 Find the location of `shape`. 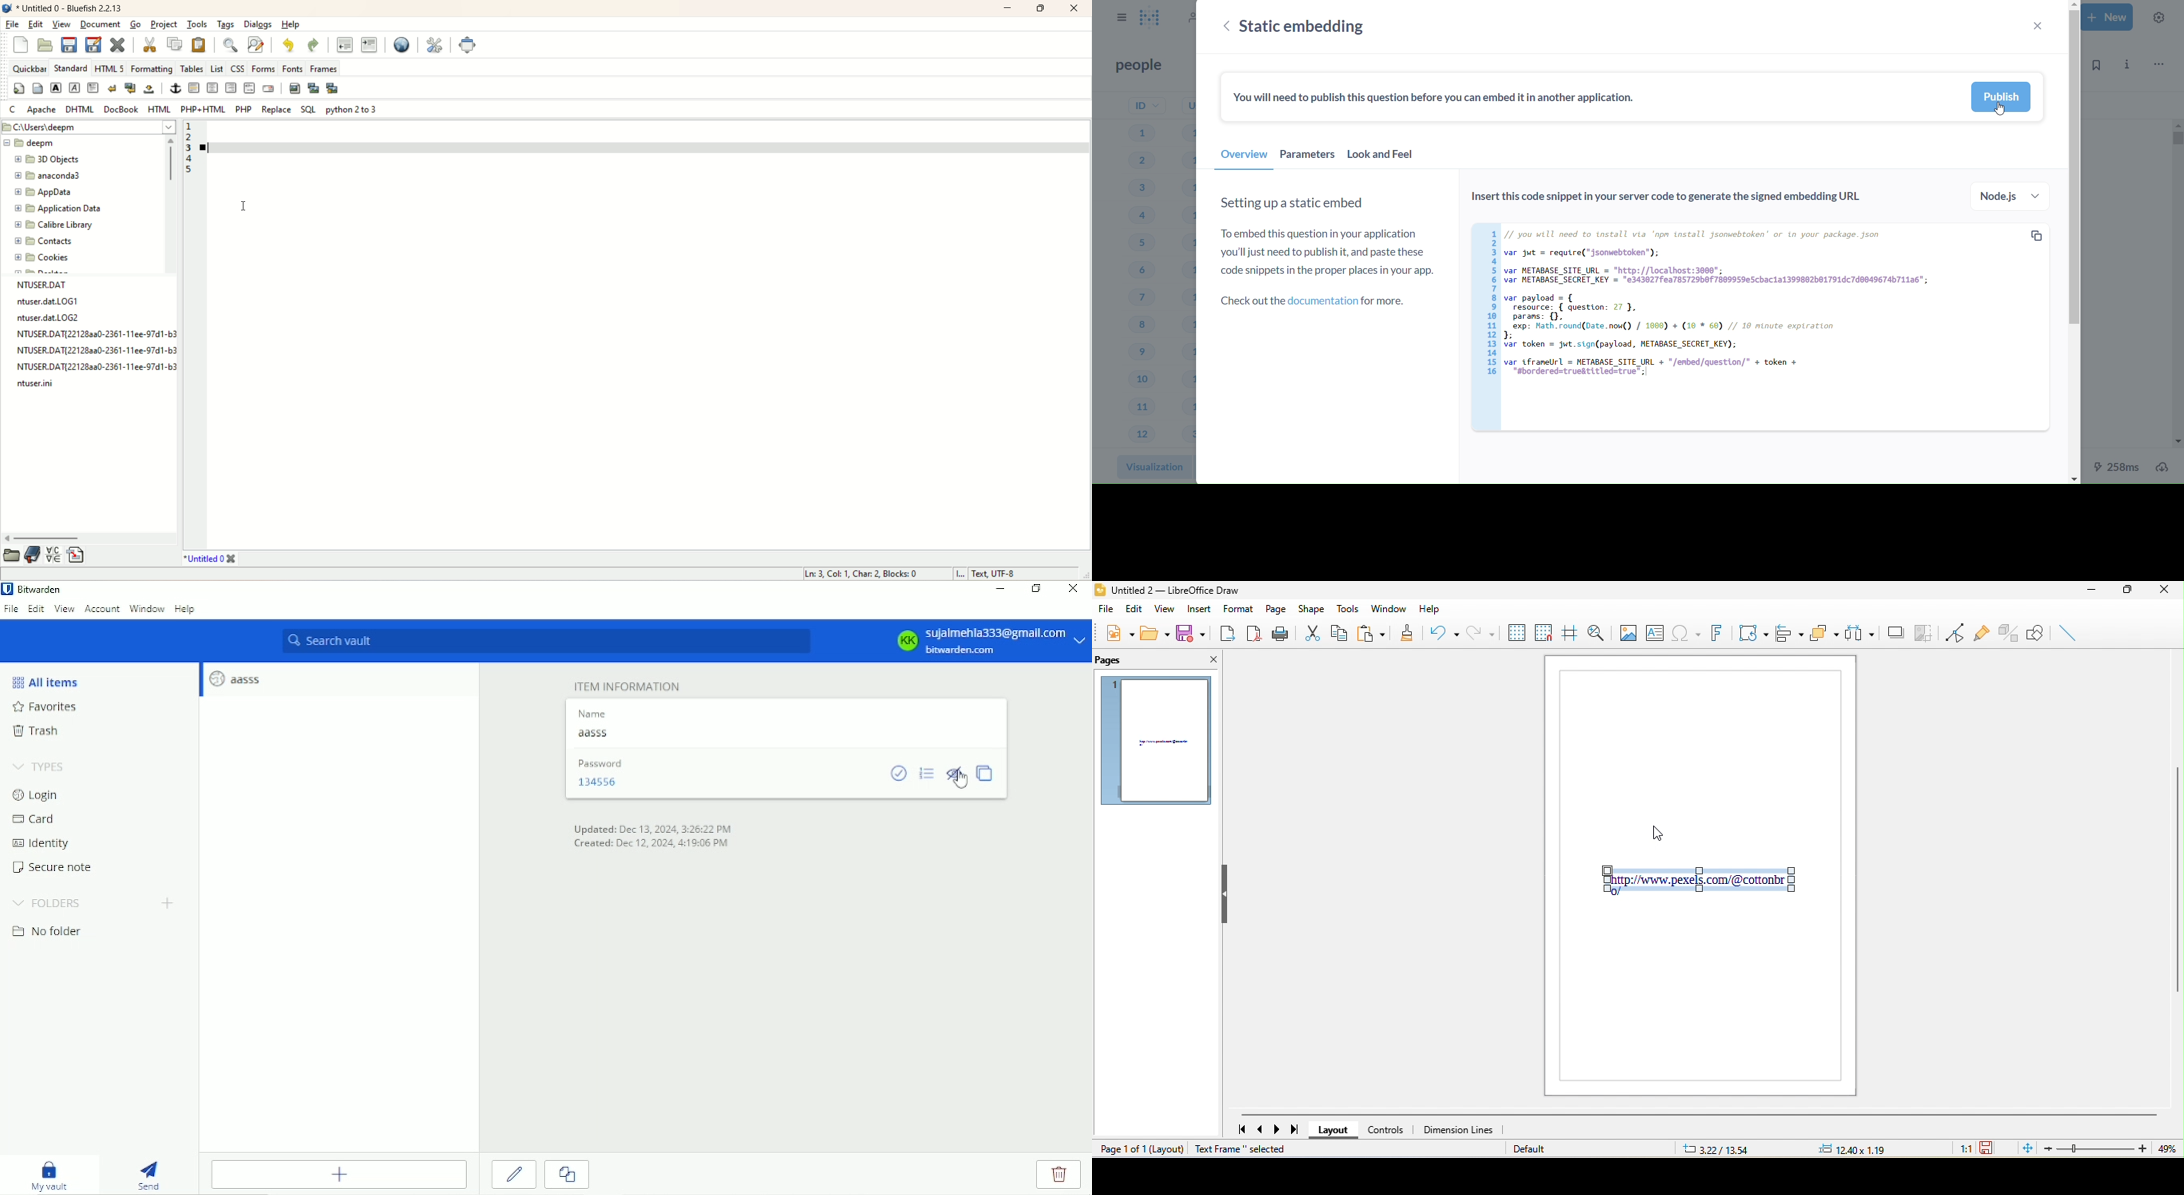

shape is located at coordinates (1311, 609).